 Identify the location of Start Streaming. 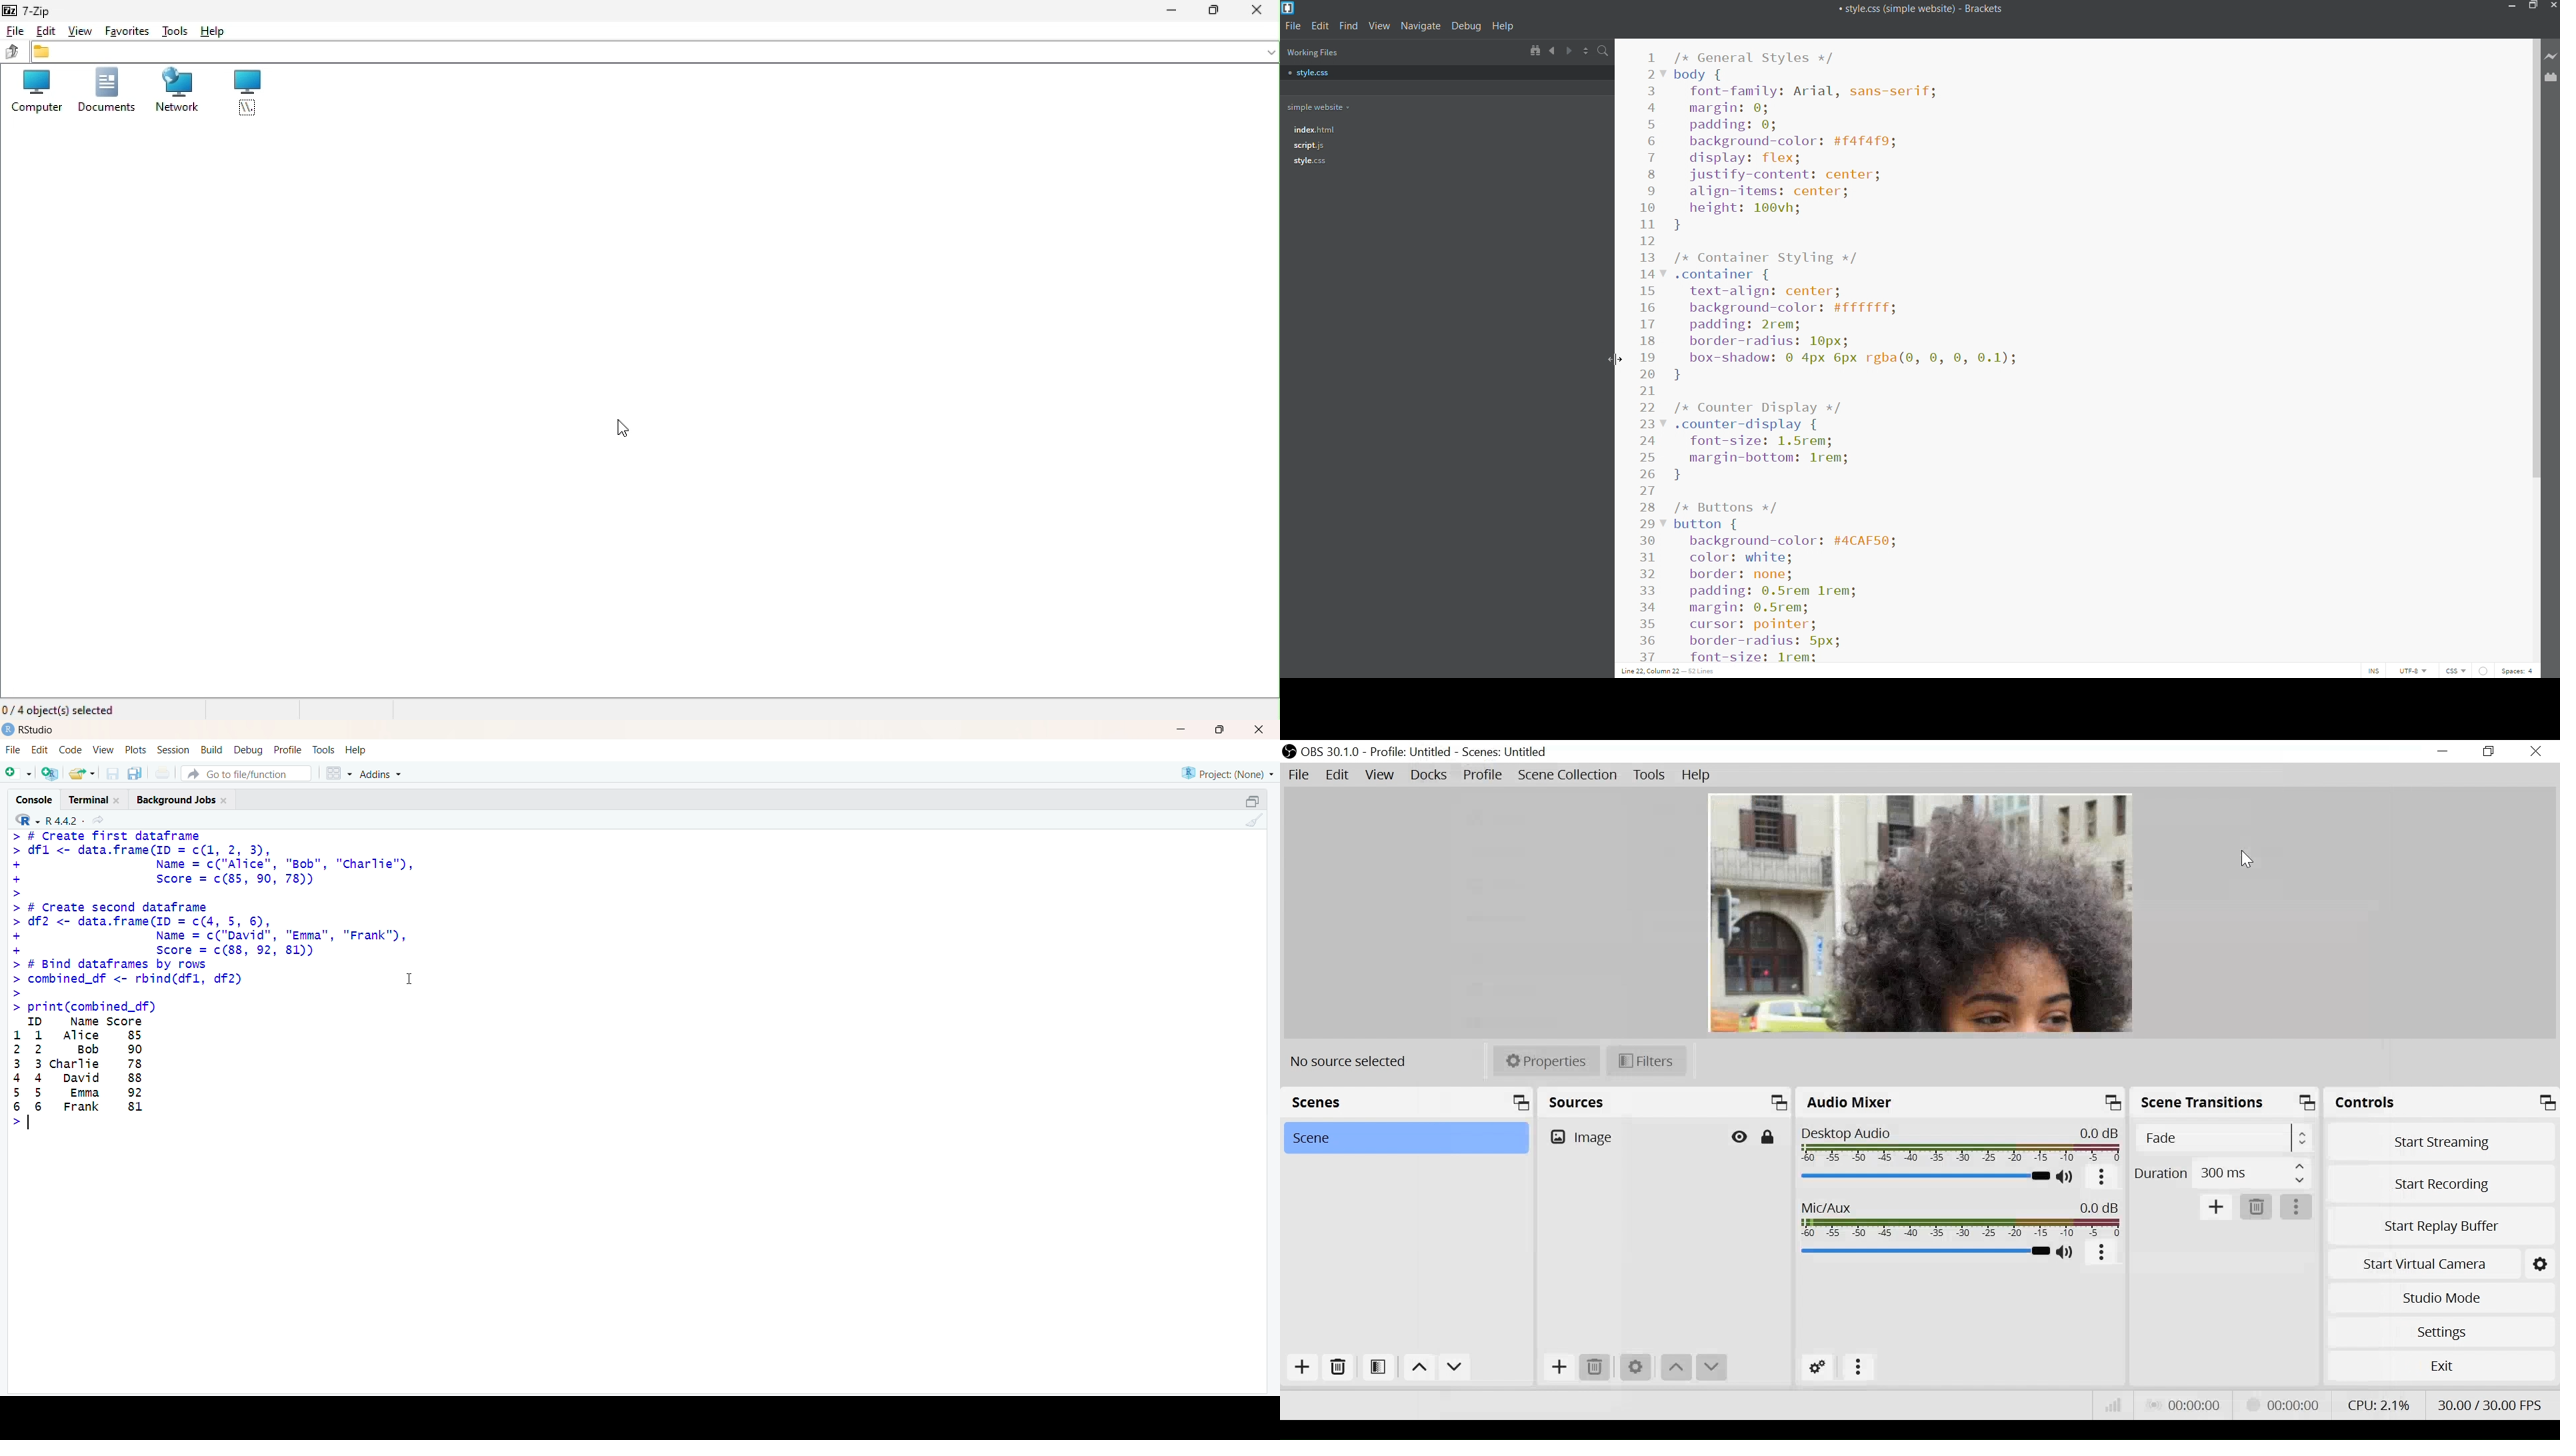
(2442, 1140).